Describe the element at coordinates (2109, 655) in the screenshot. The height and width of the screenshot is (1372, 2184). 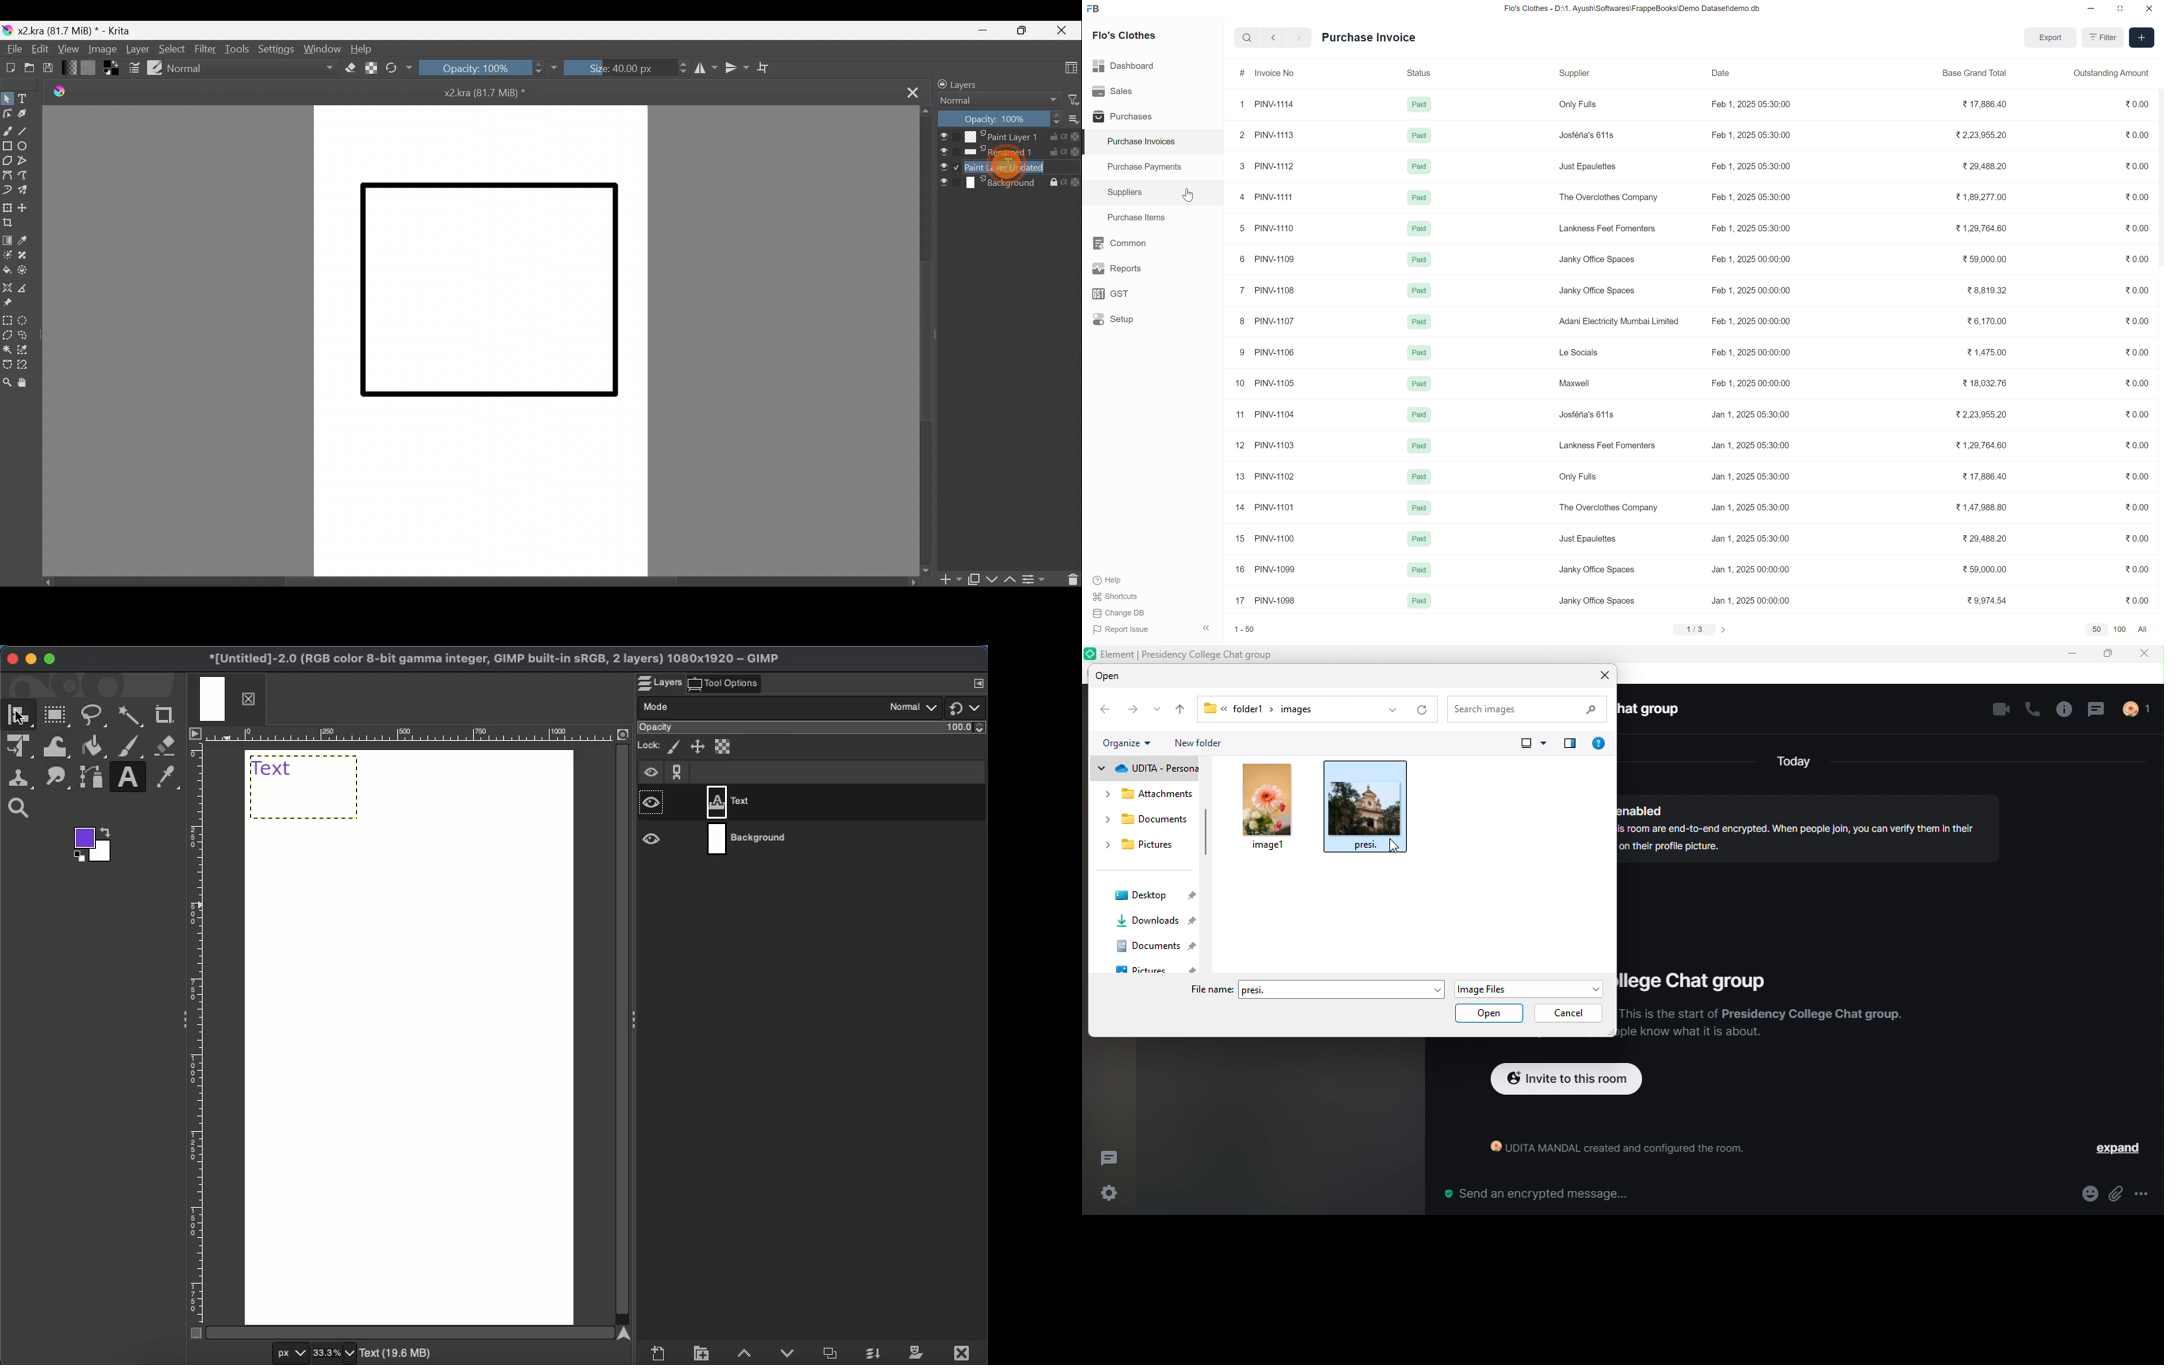
I see `maximize` at that location.